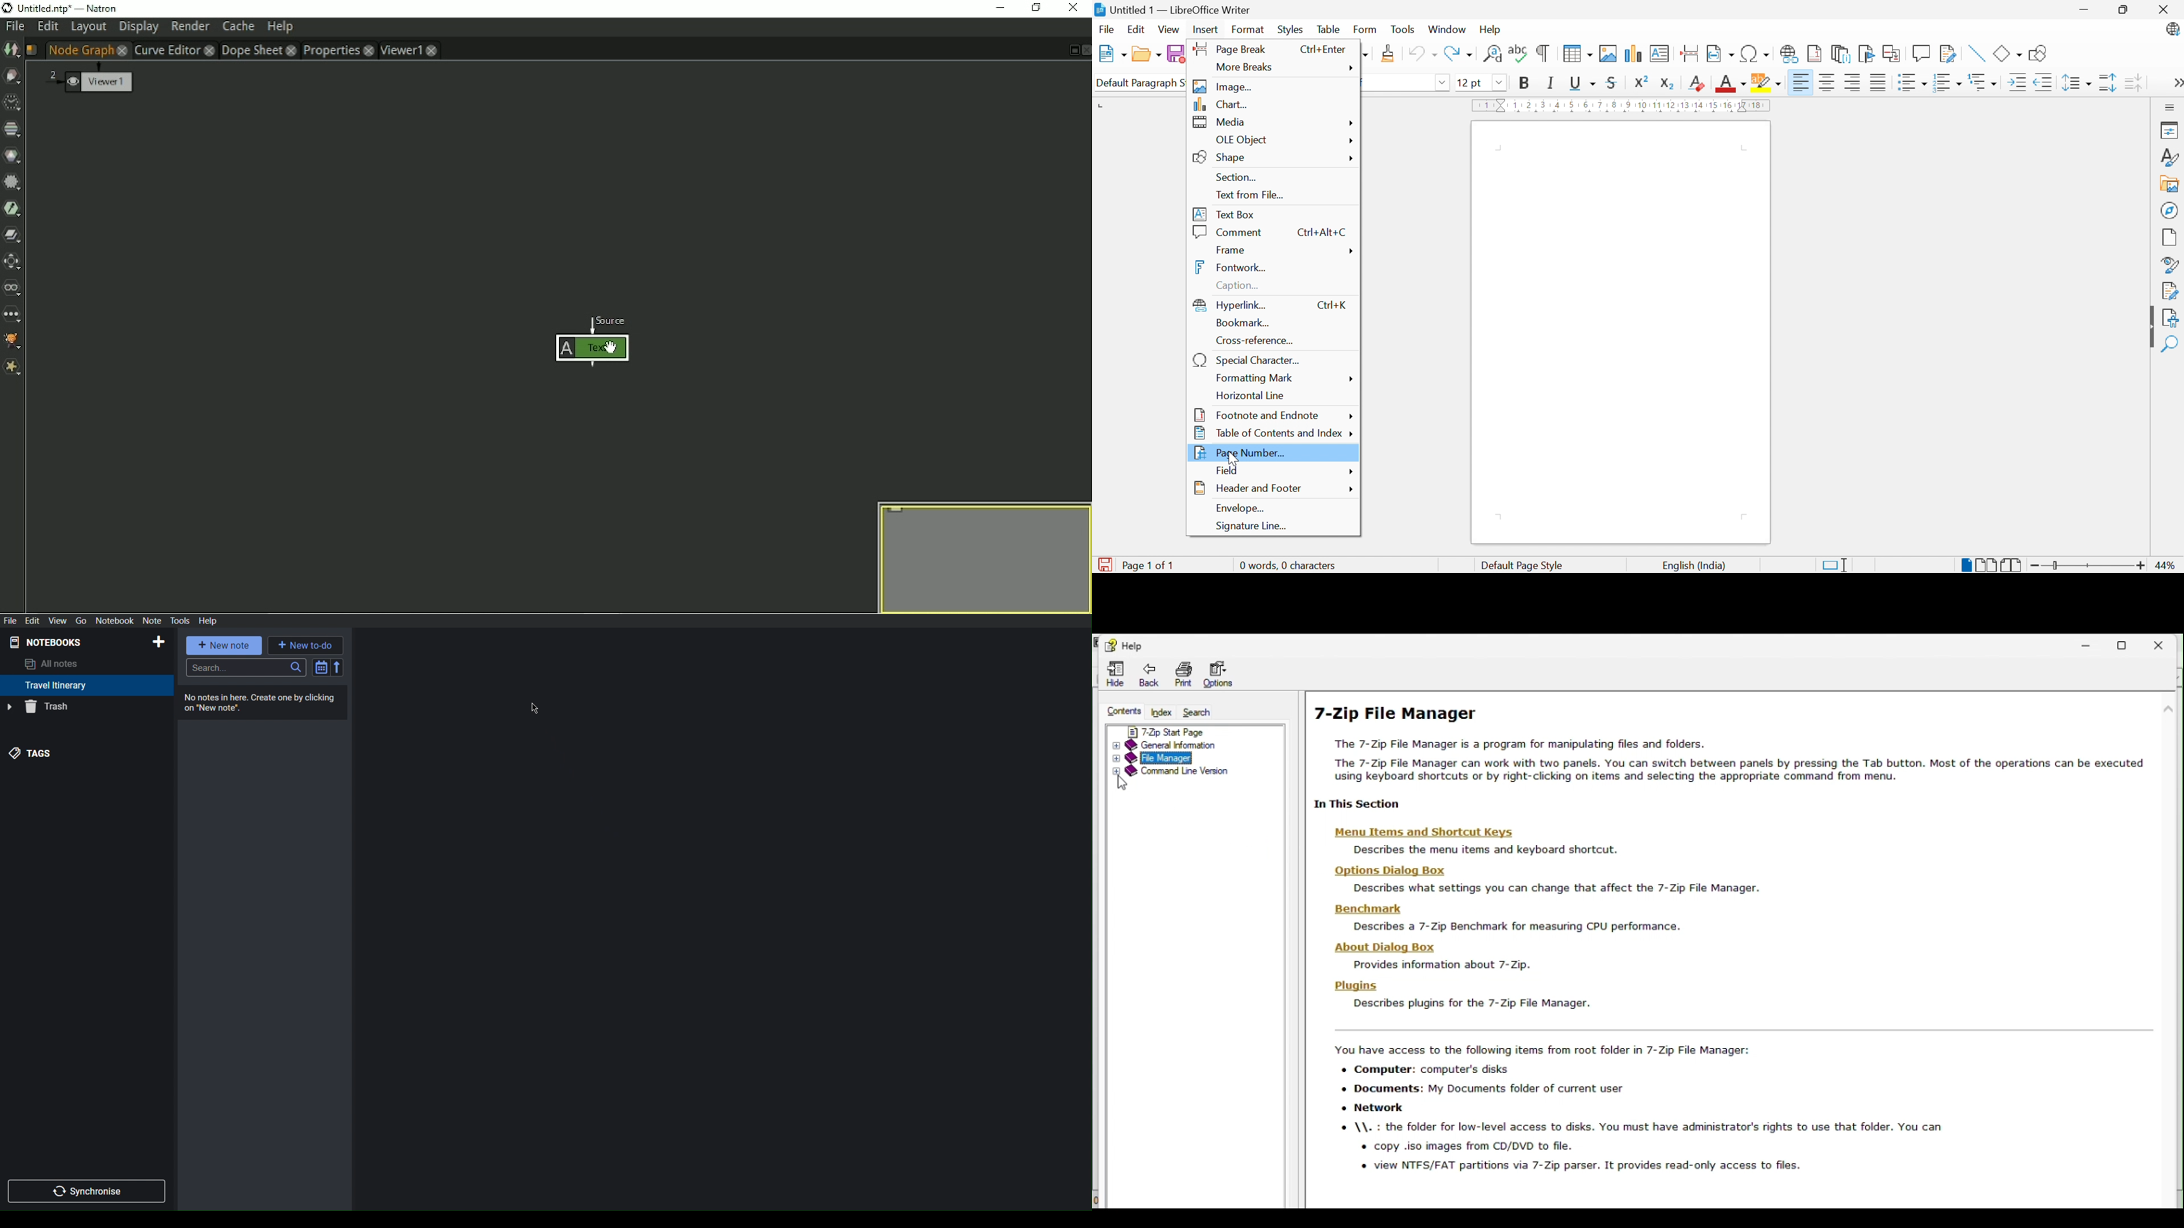 The image size is (2184, 1232). What do you see at coordinates (2012, 565) in the screenshot?
I see `Book view` at bounding box center [2012, 565].